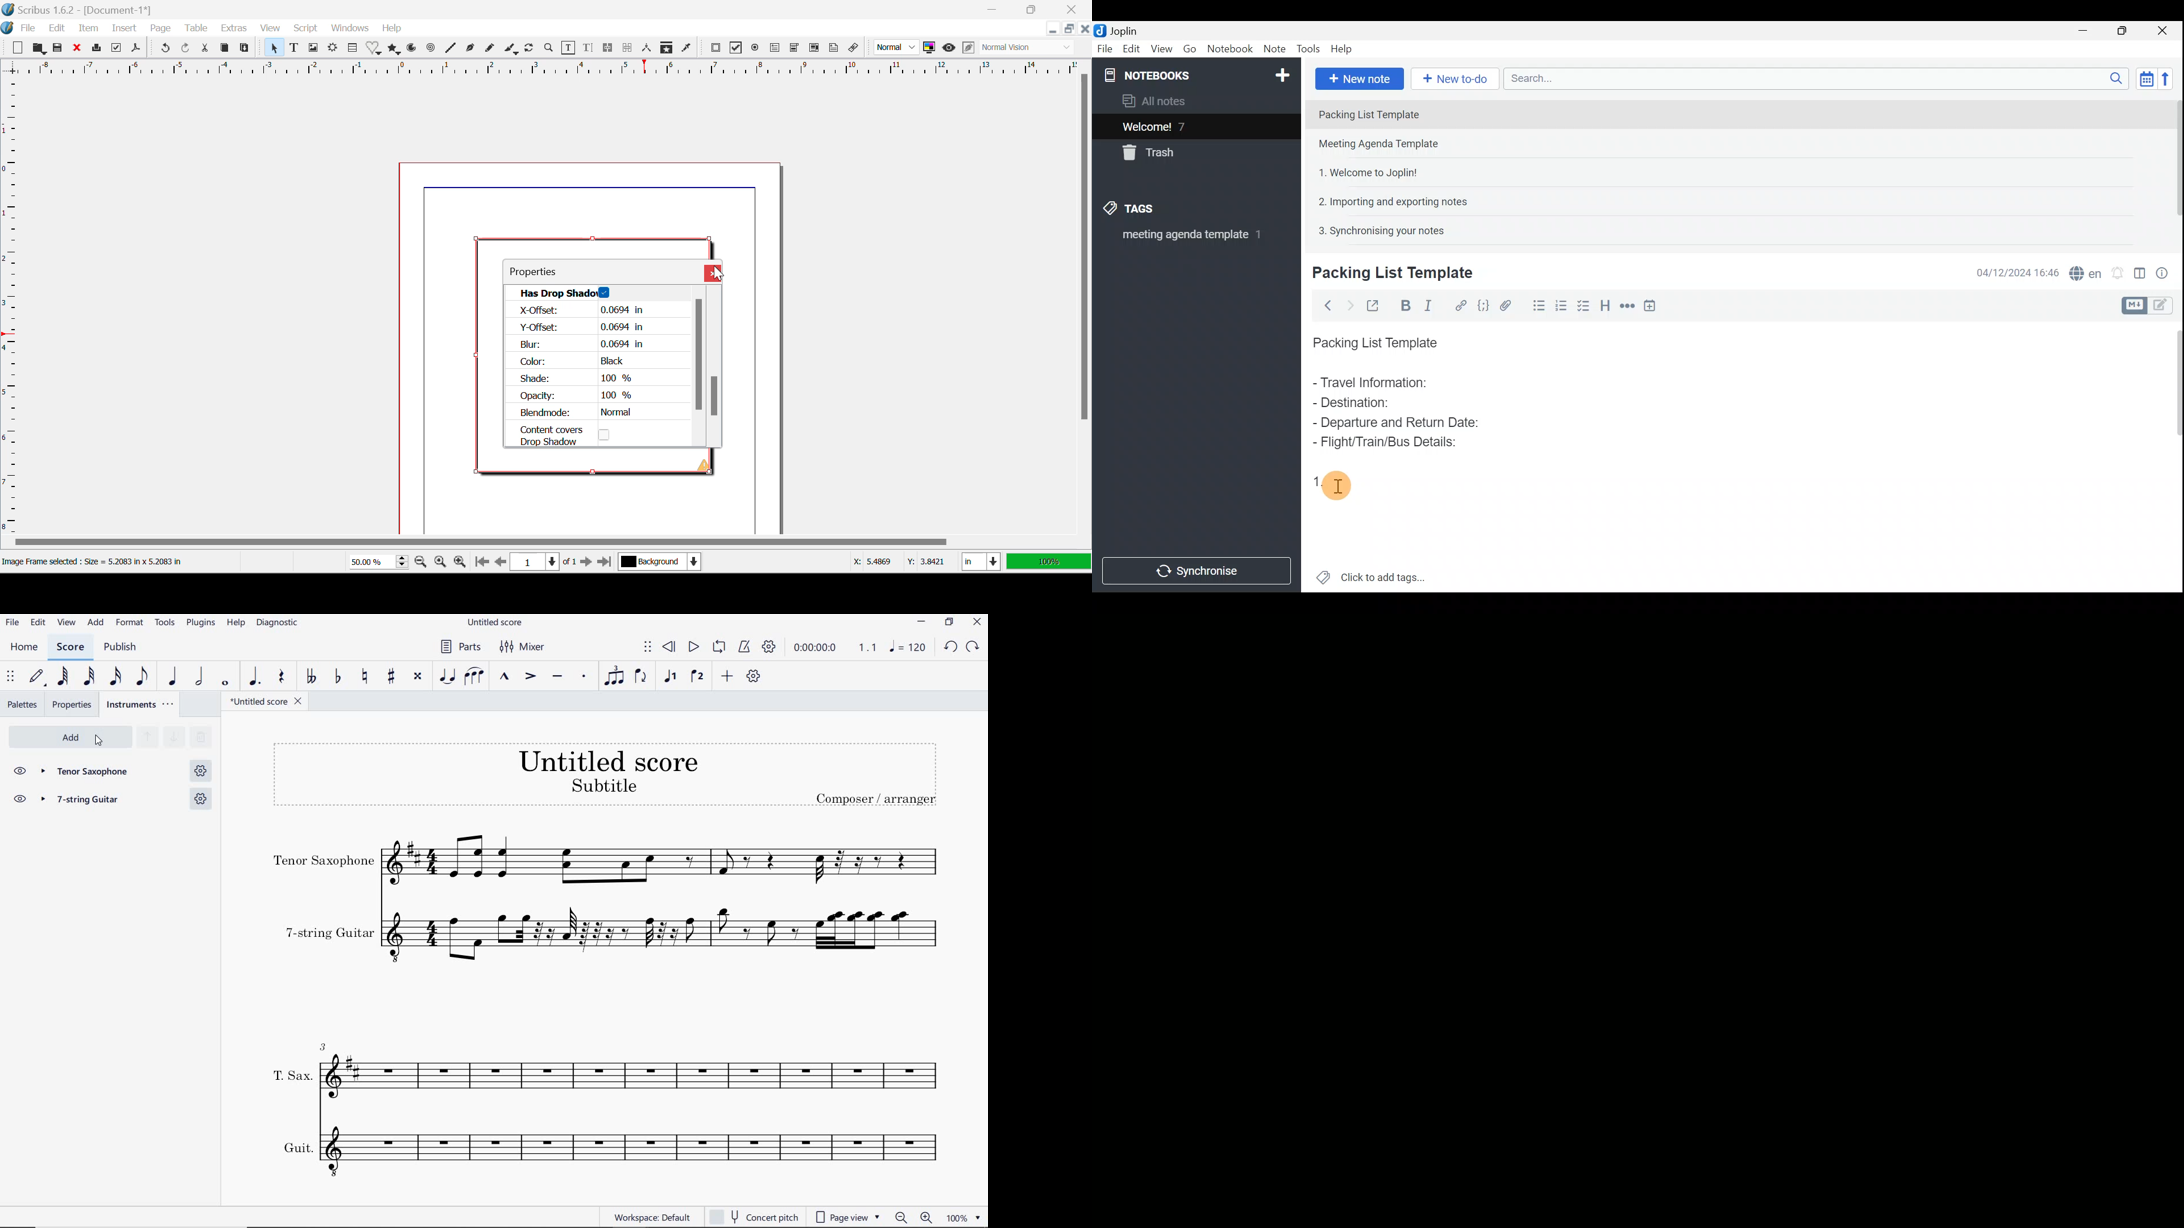 The width and height of the screenshot is (2184, 1232). Describe the element at coordinates (78, 49) in the screenshot. I see `Discard` at that location.